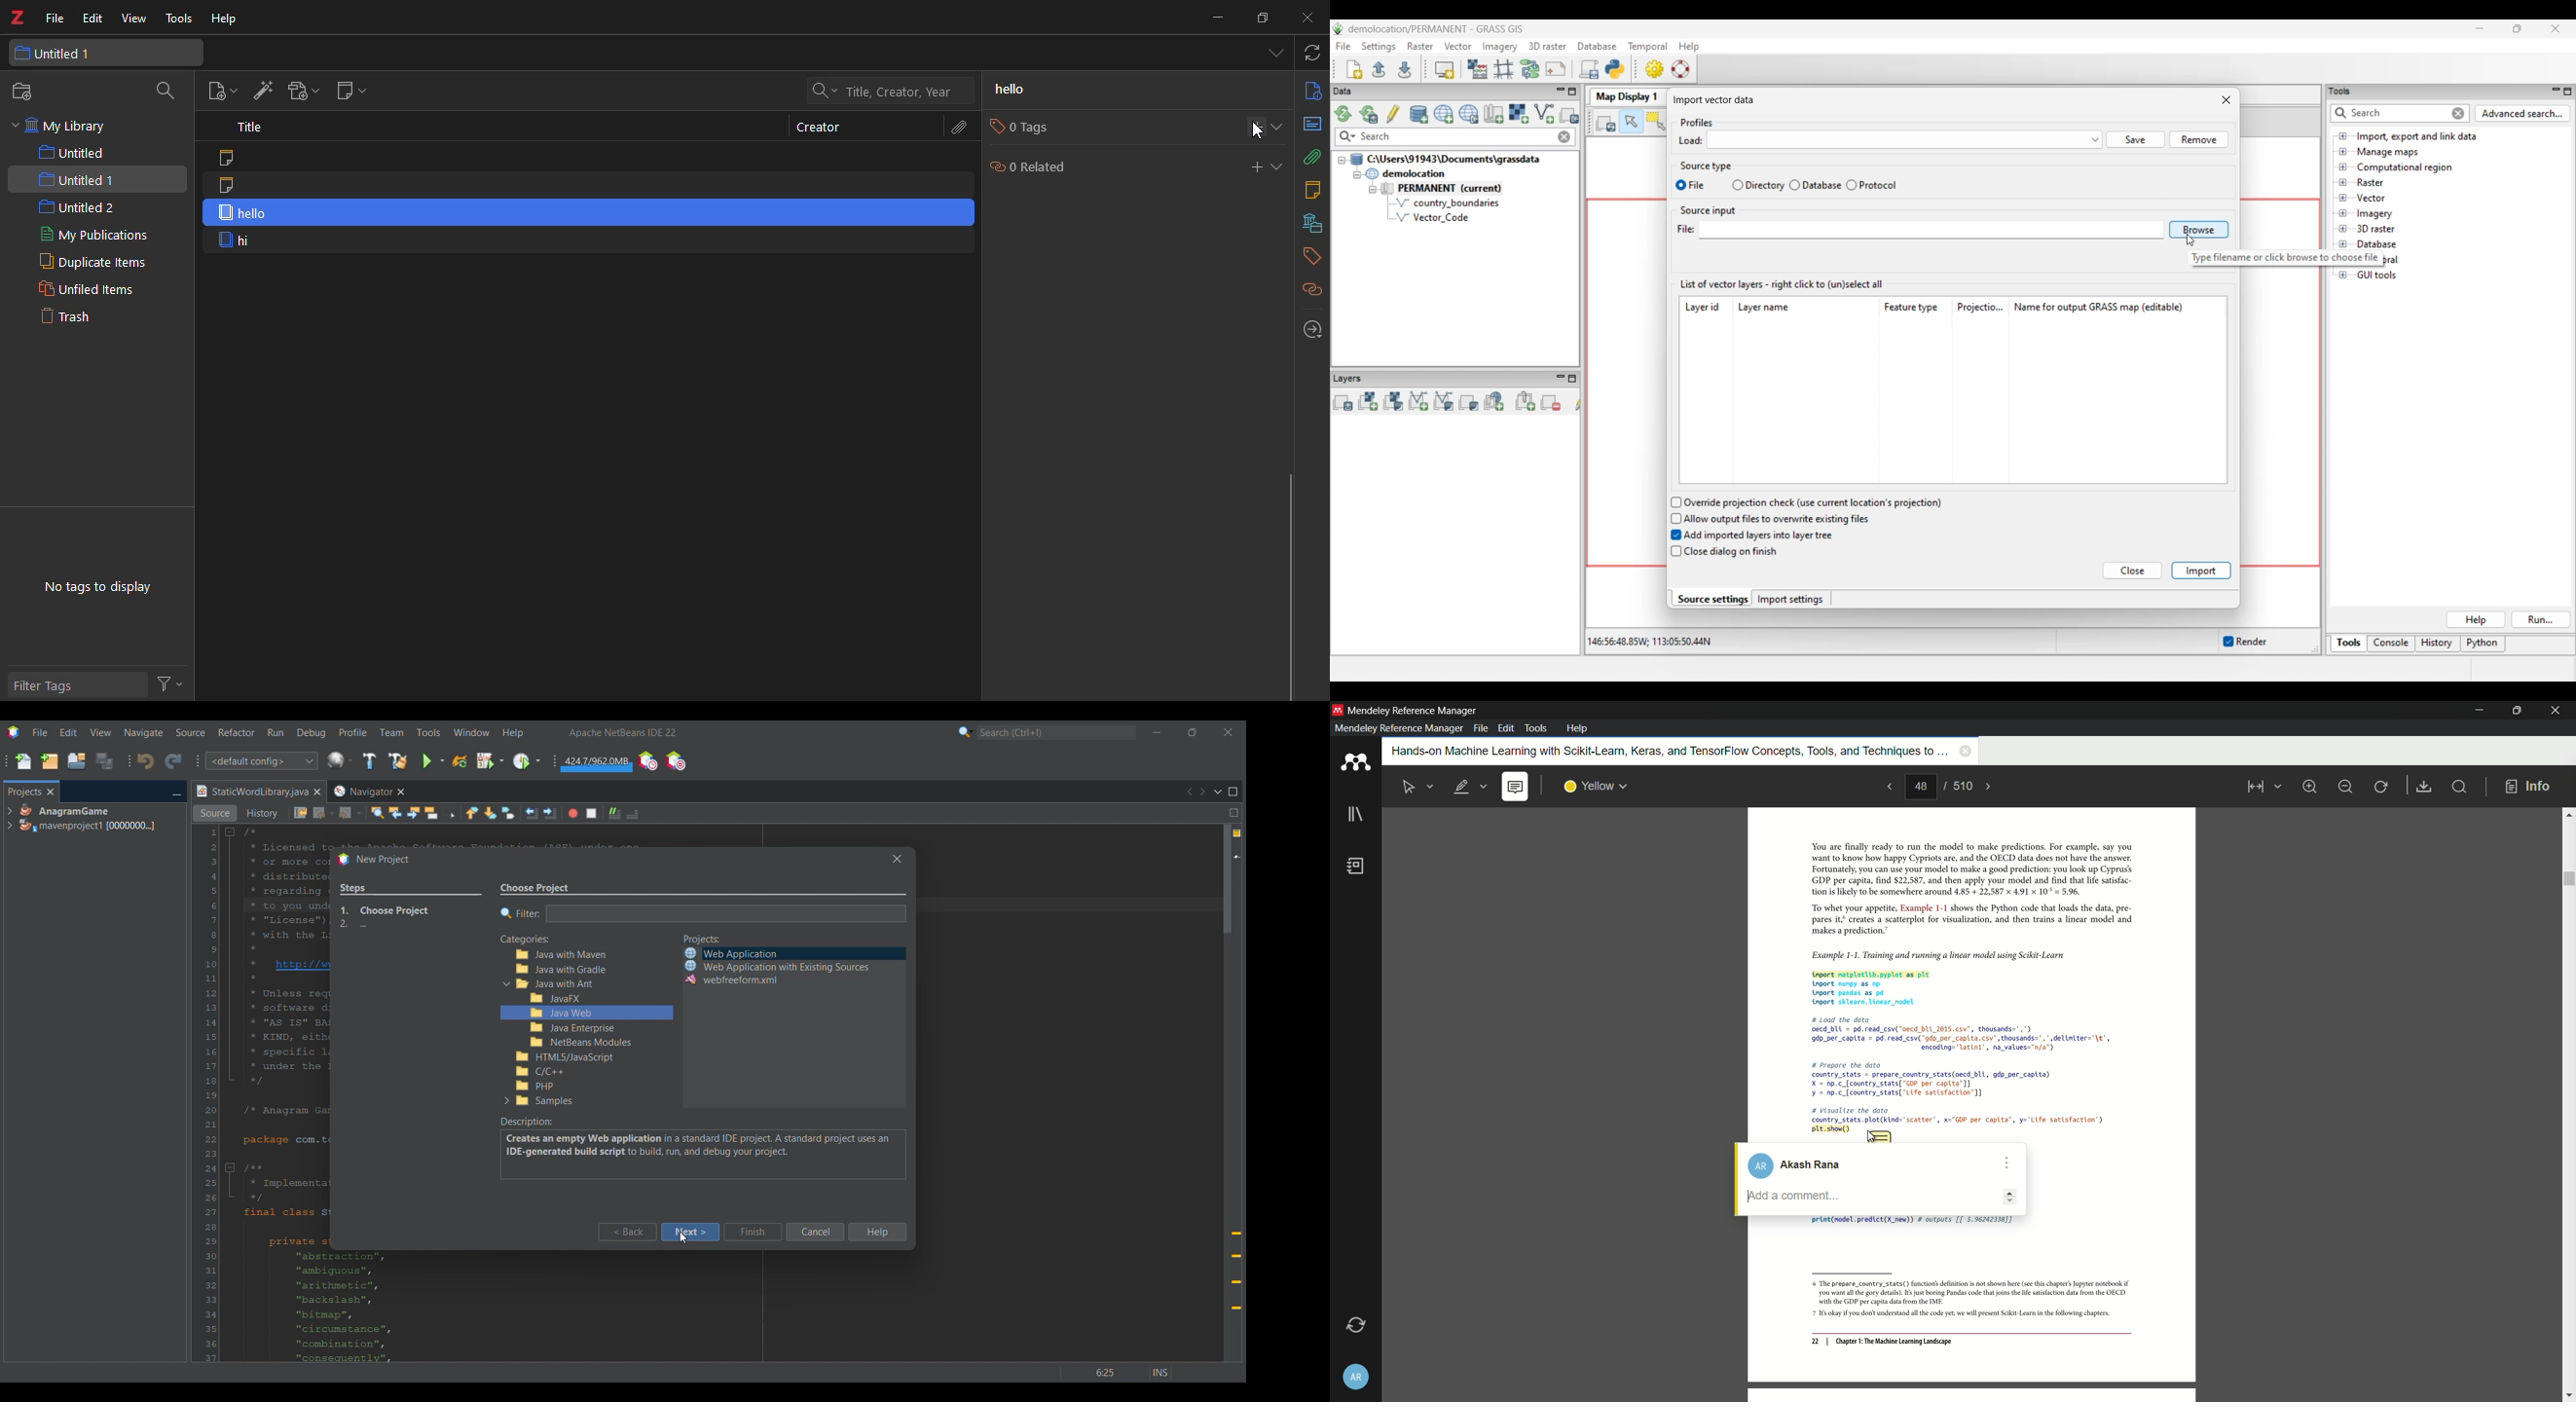 The width and height of the screenshot is (2576, 1428). What do you see at coordinates (1311, 126) in the screenshot?
I see `abstract` at bounding box center [1311, 126].